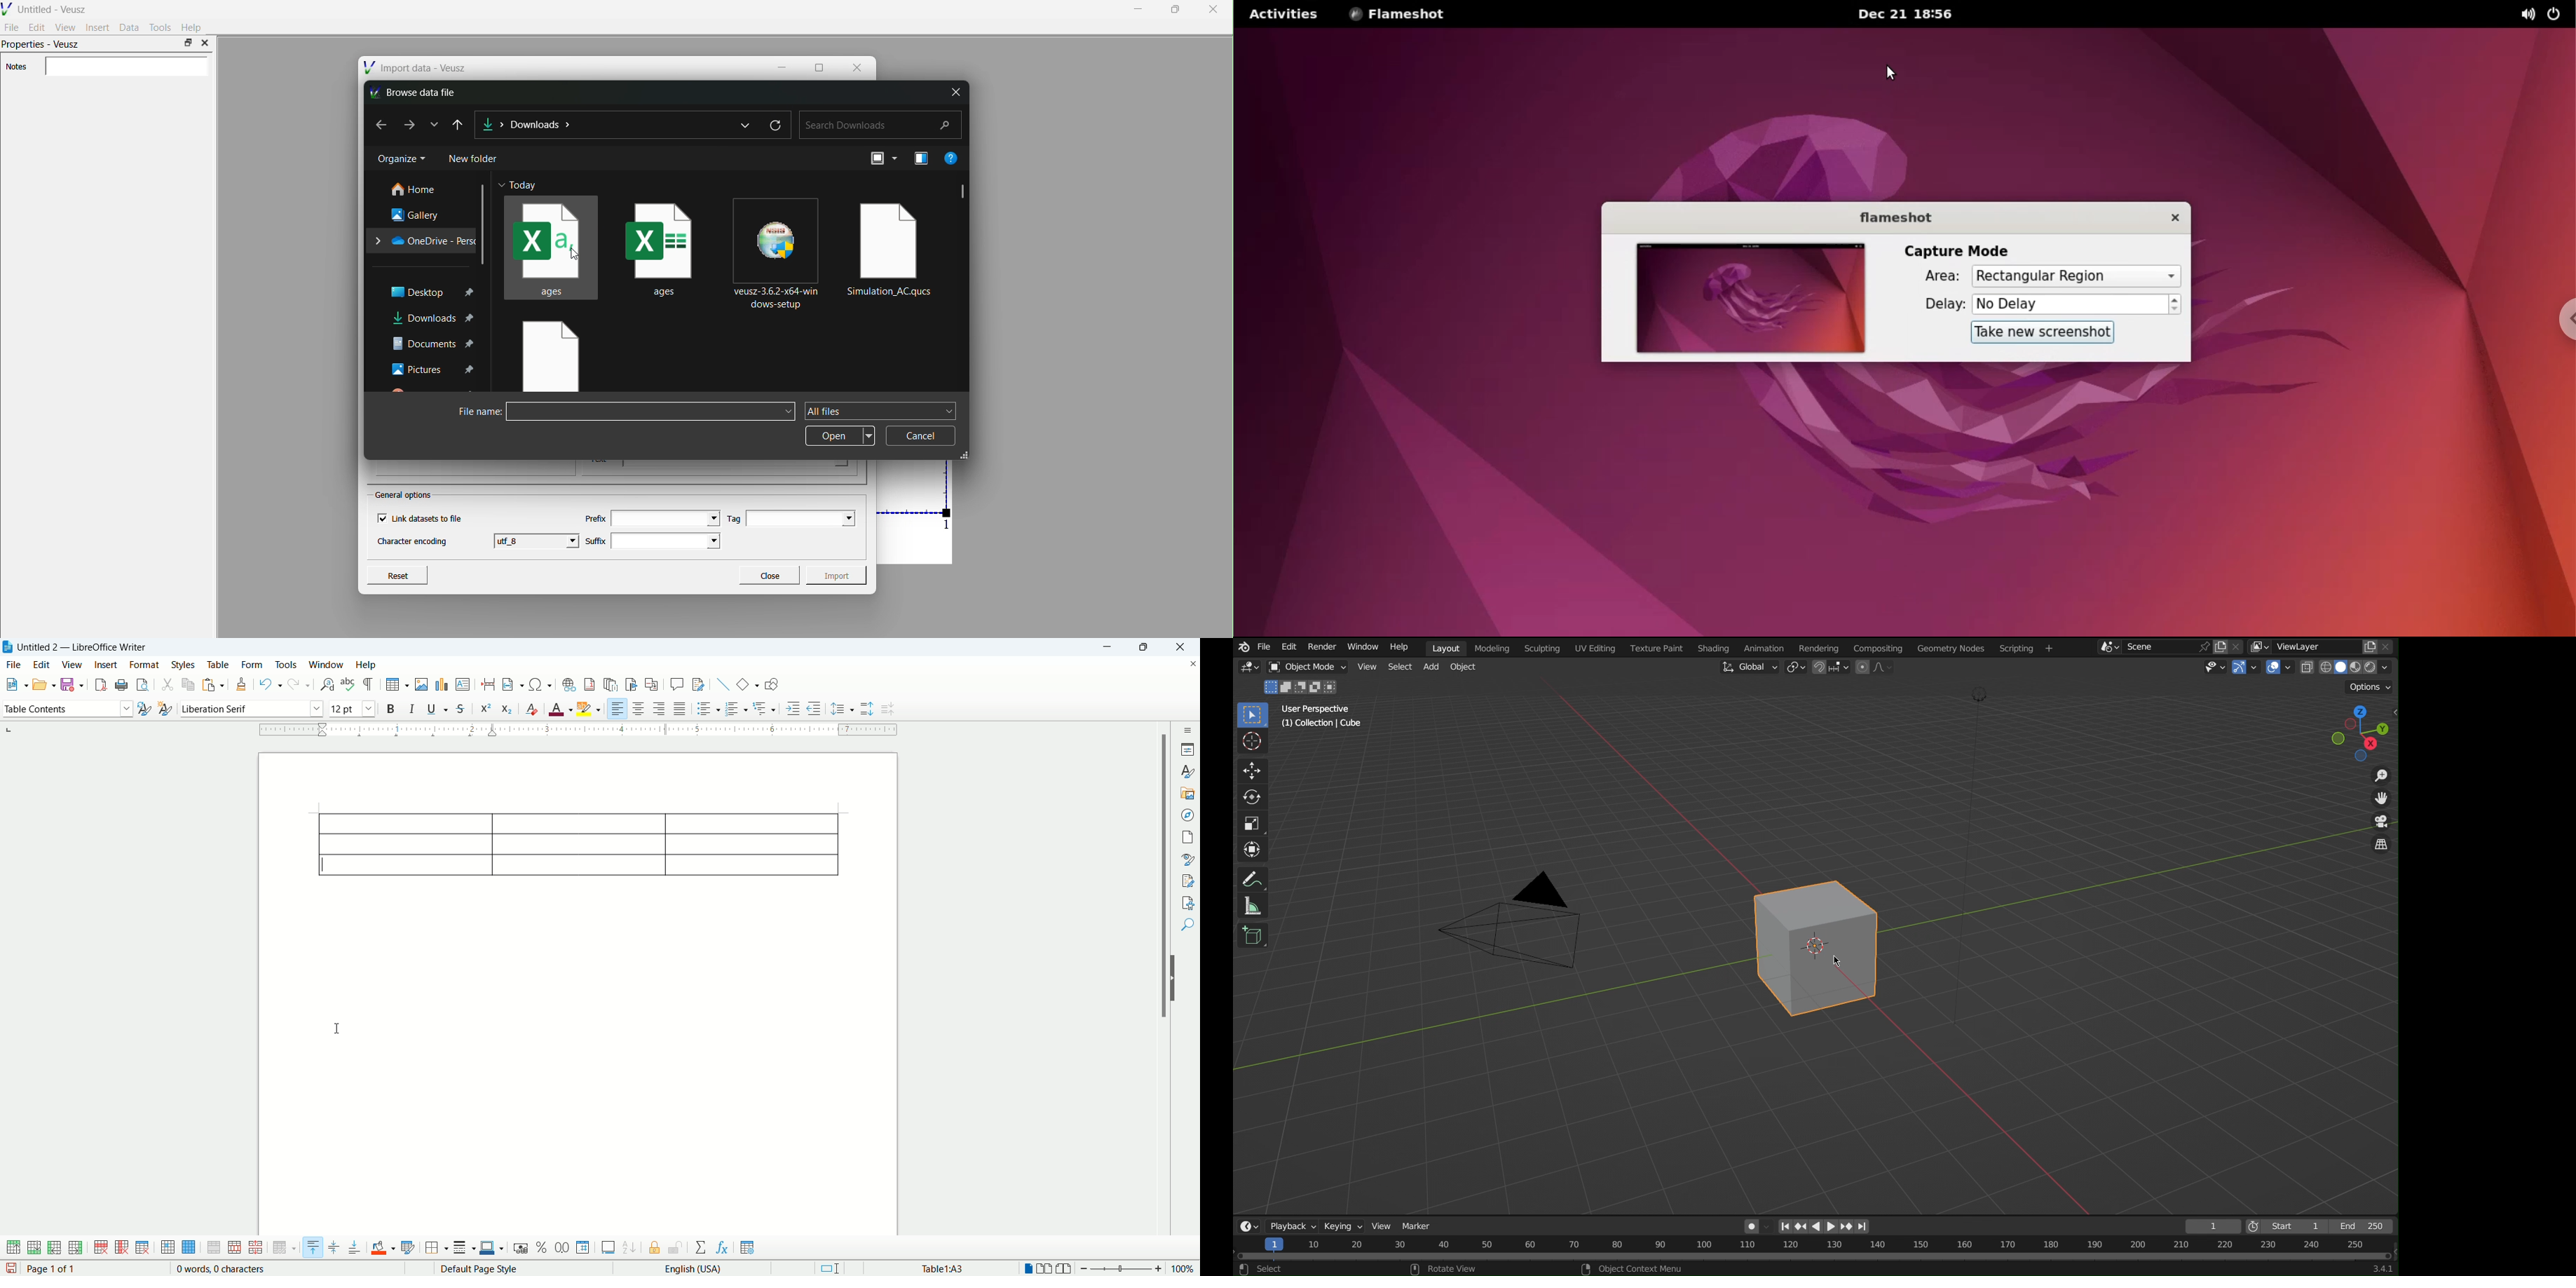  I want to click on hide, so click(1177, 993).